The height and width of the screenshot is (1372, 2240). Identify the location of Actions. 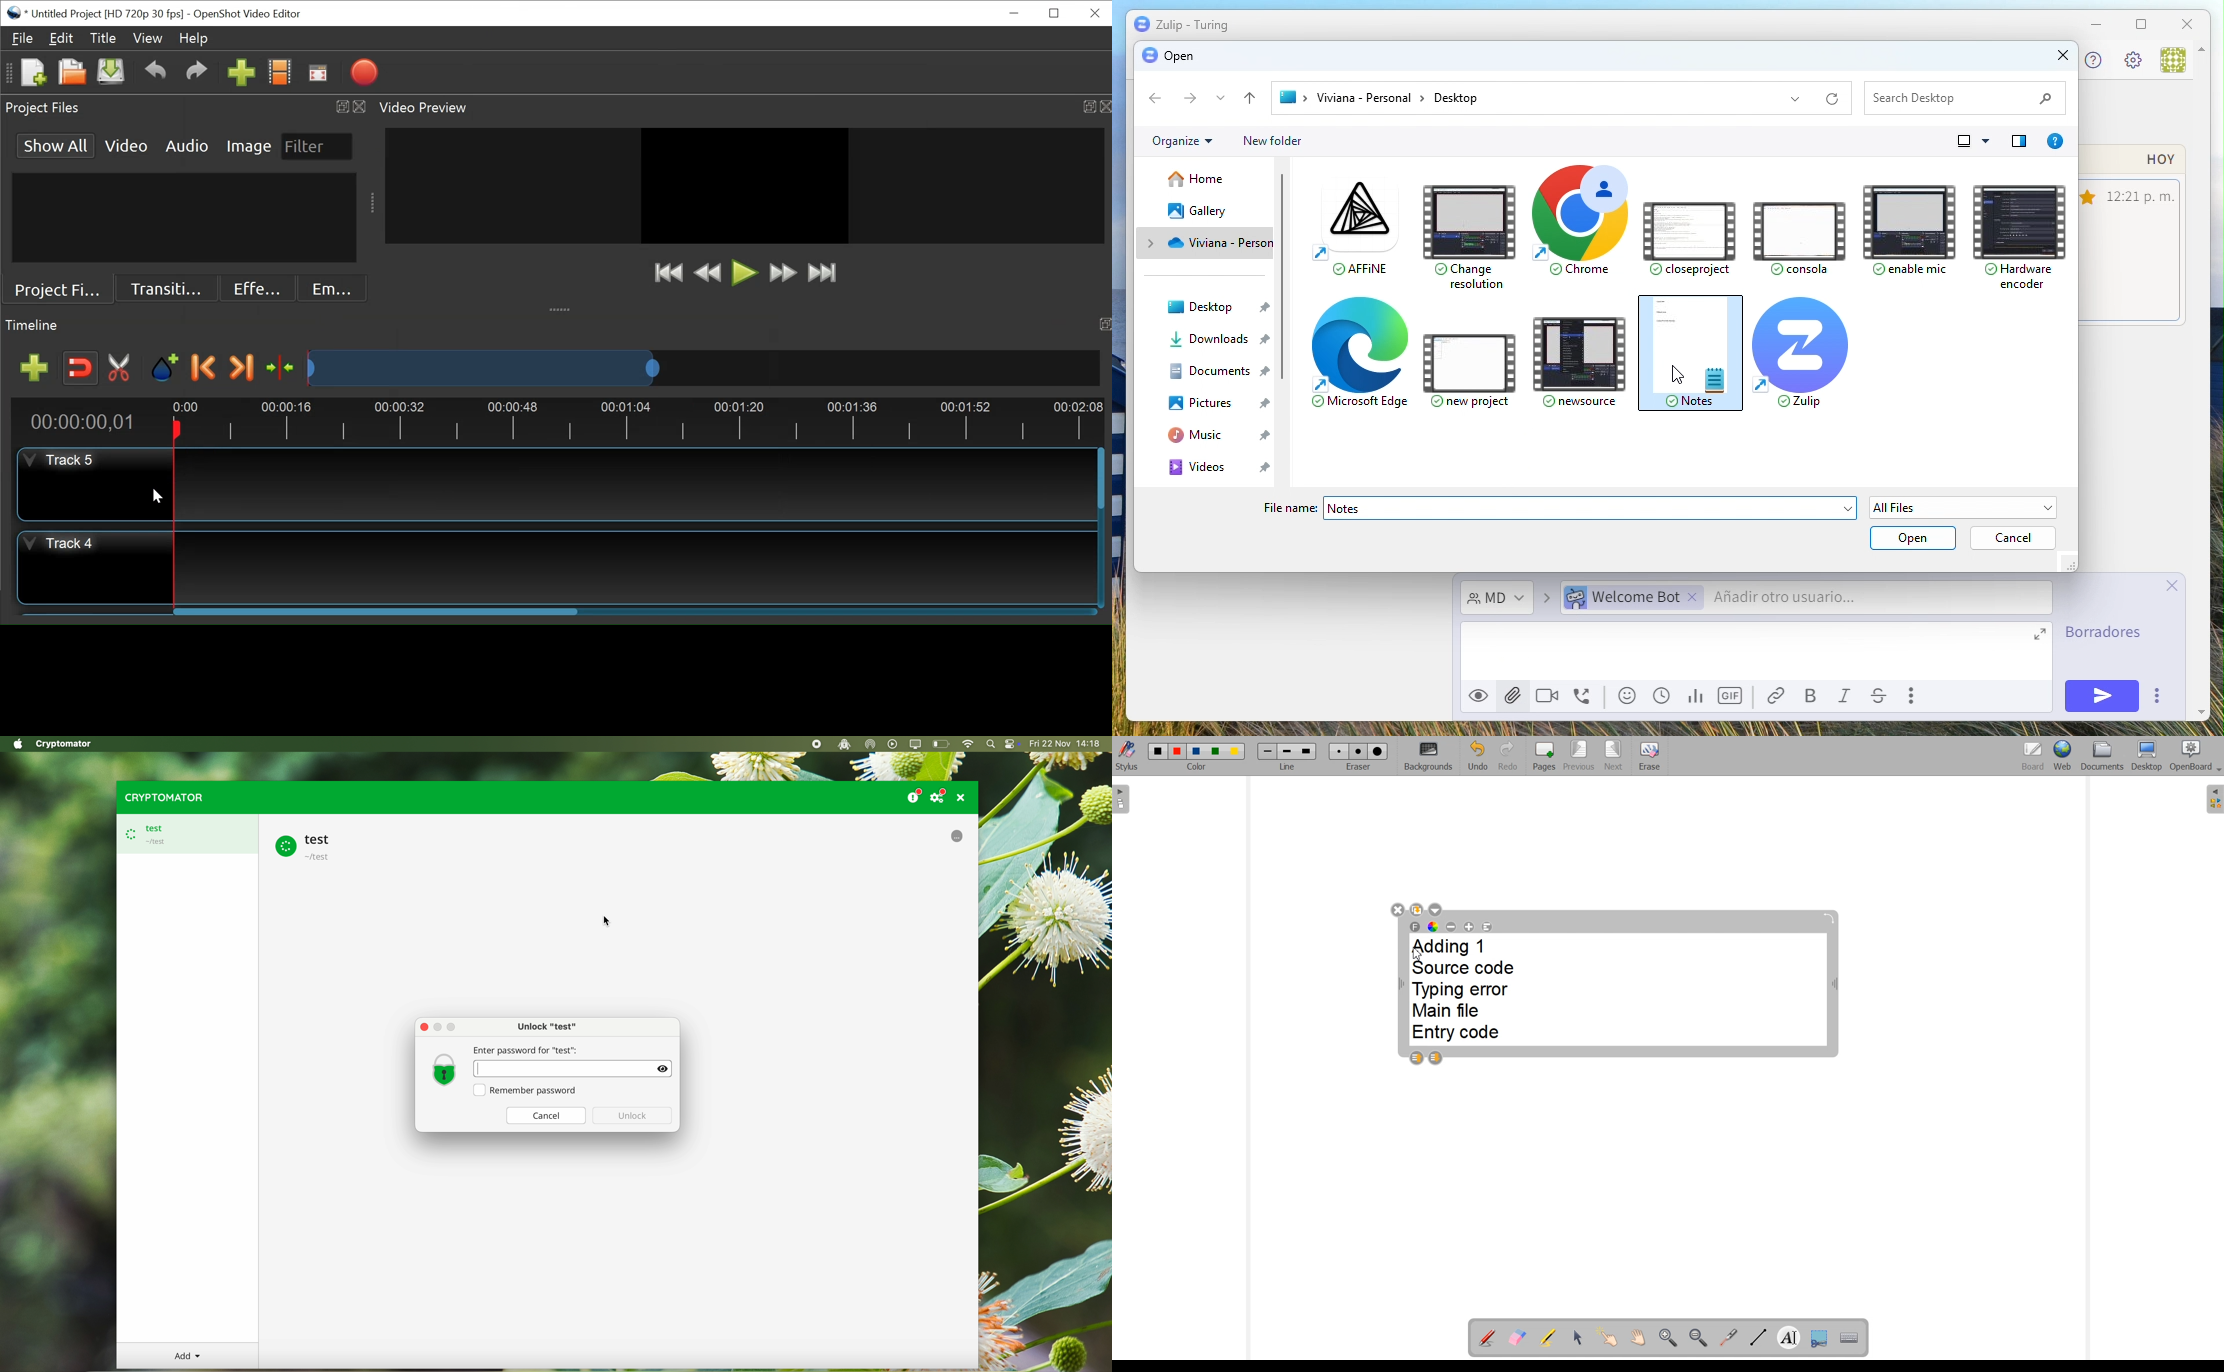
(1201, 100).